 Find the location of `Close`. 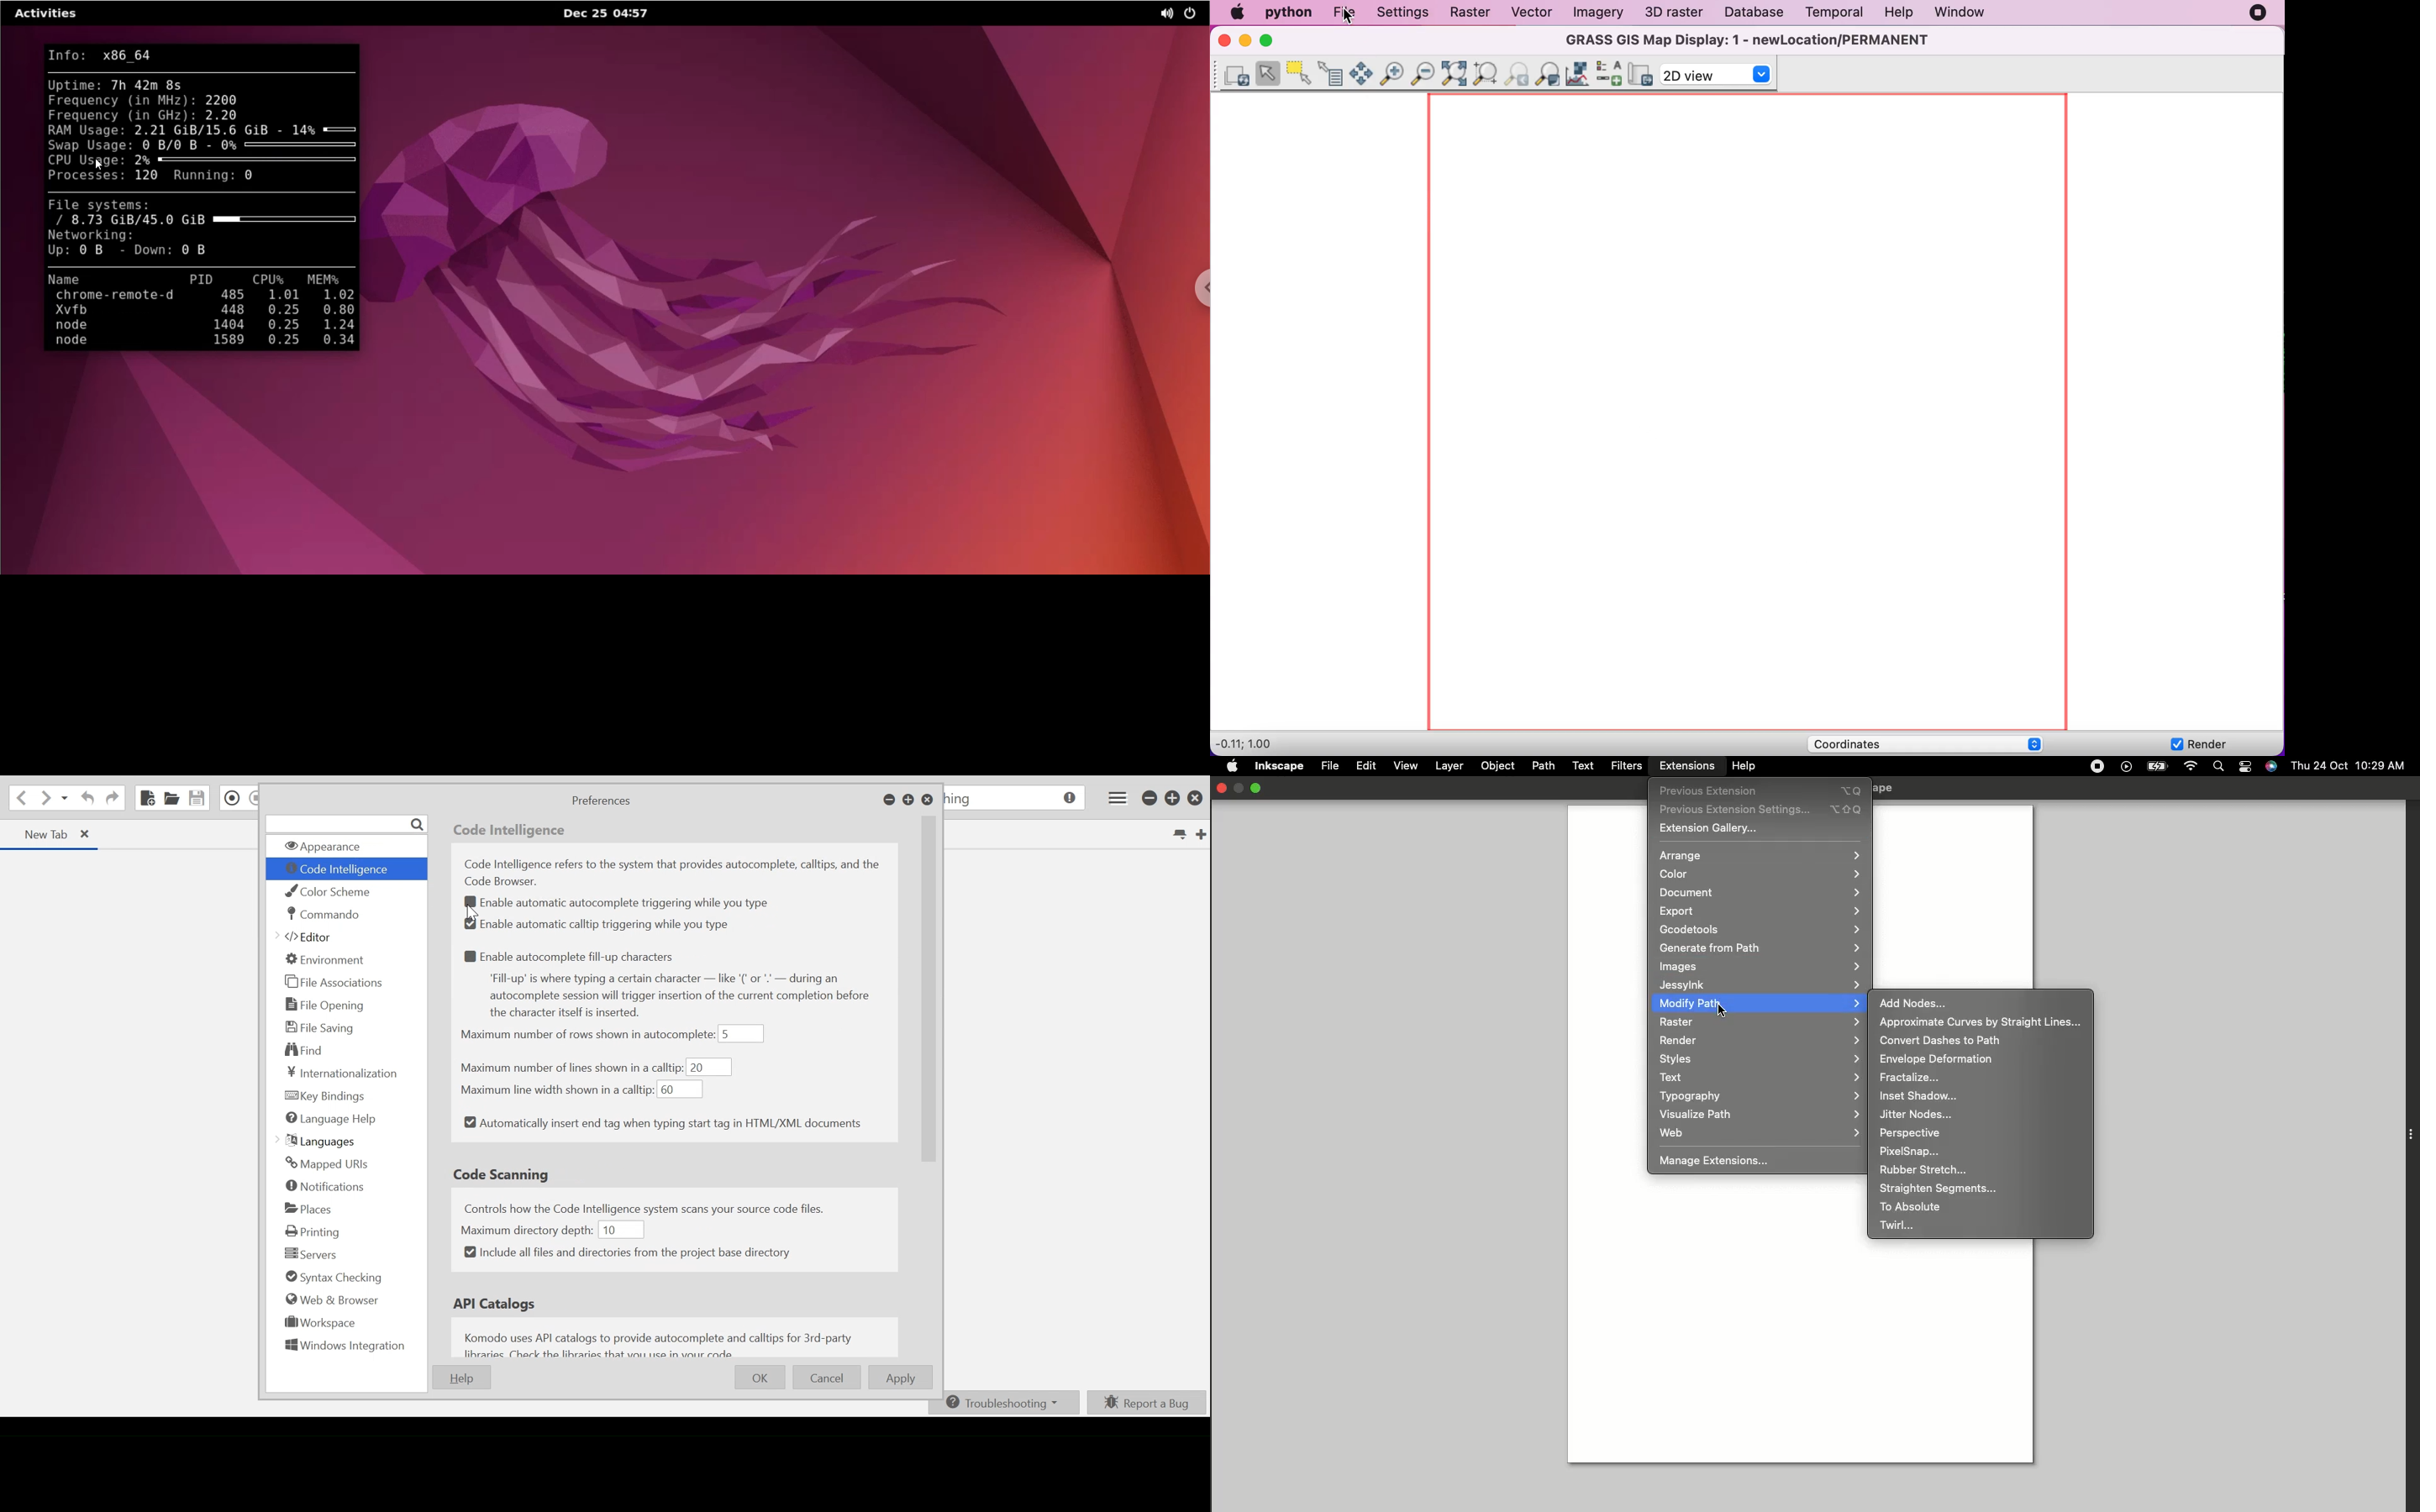

Close is located at coordinates (1223, 790).